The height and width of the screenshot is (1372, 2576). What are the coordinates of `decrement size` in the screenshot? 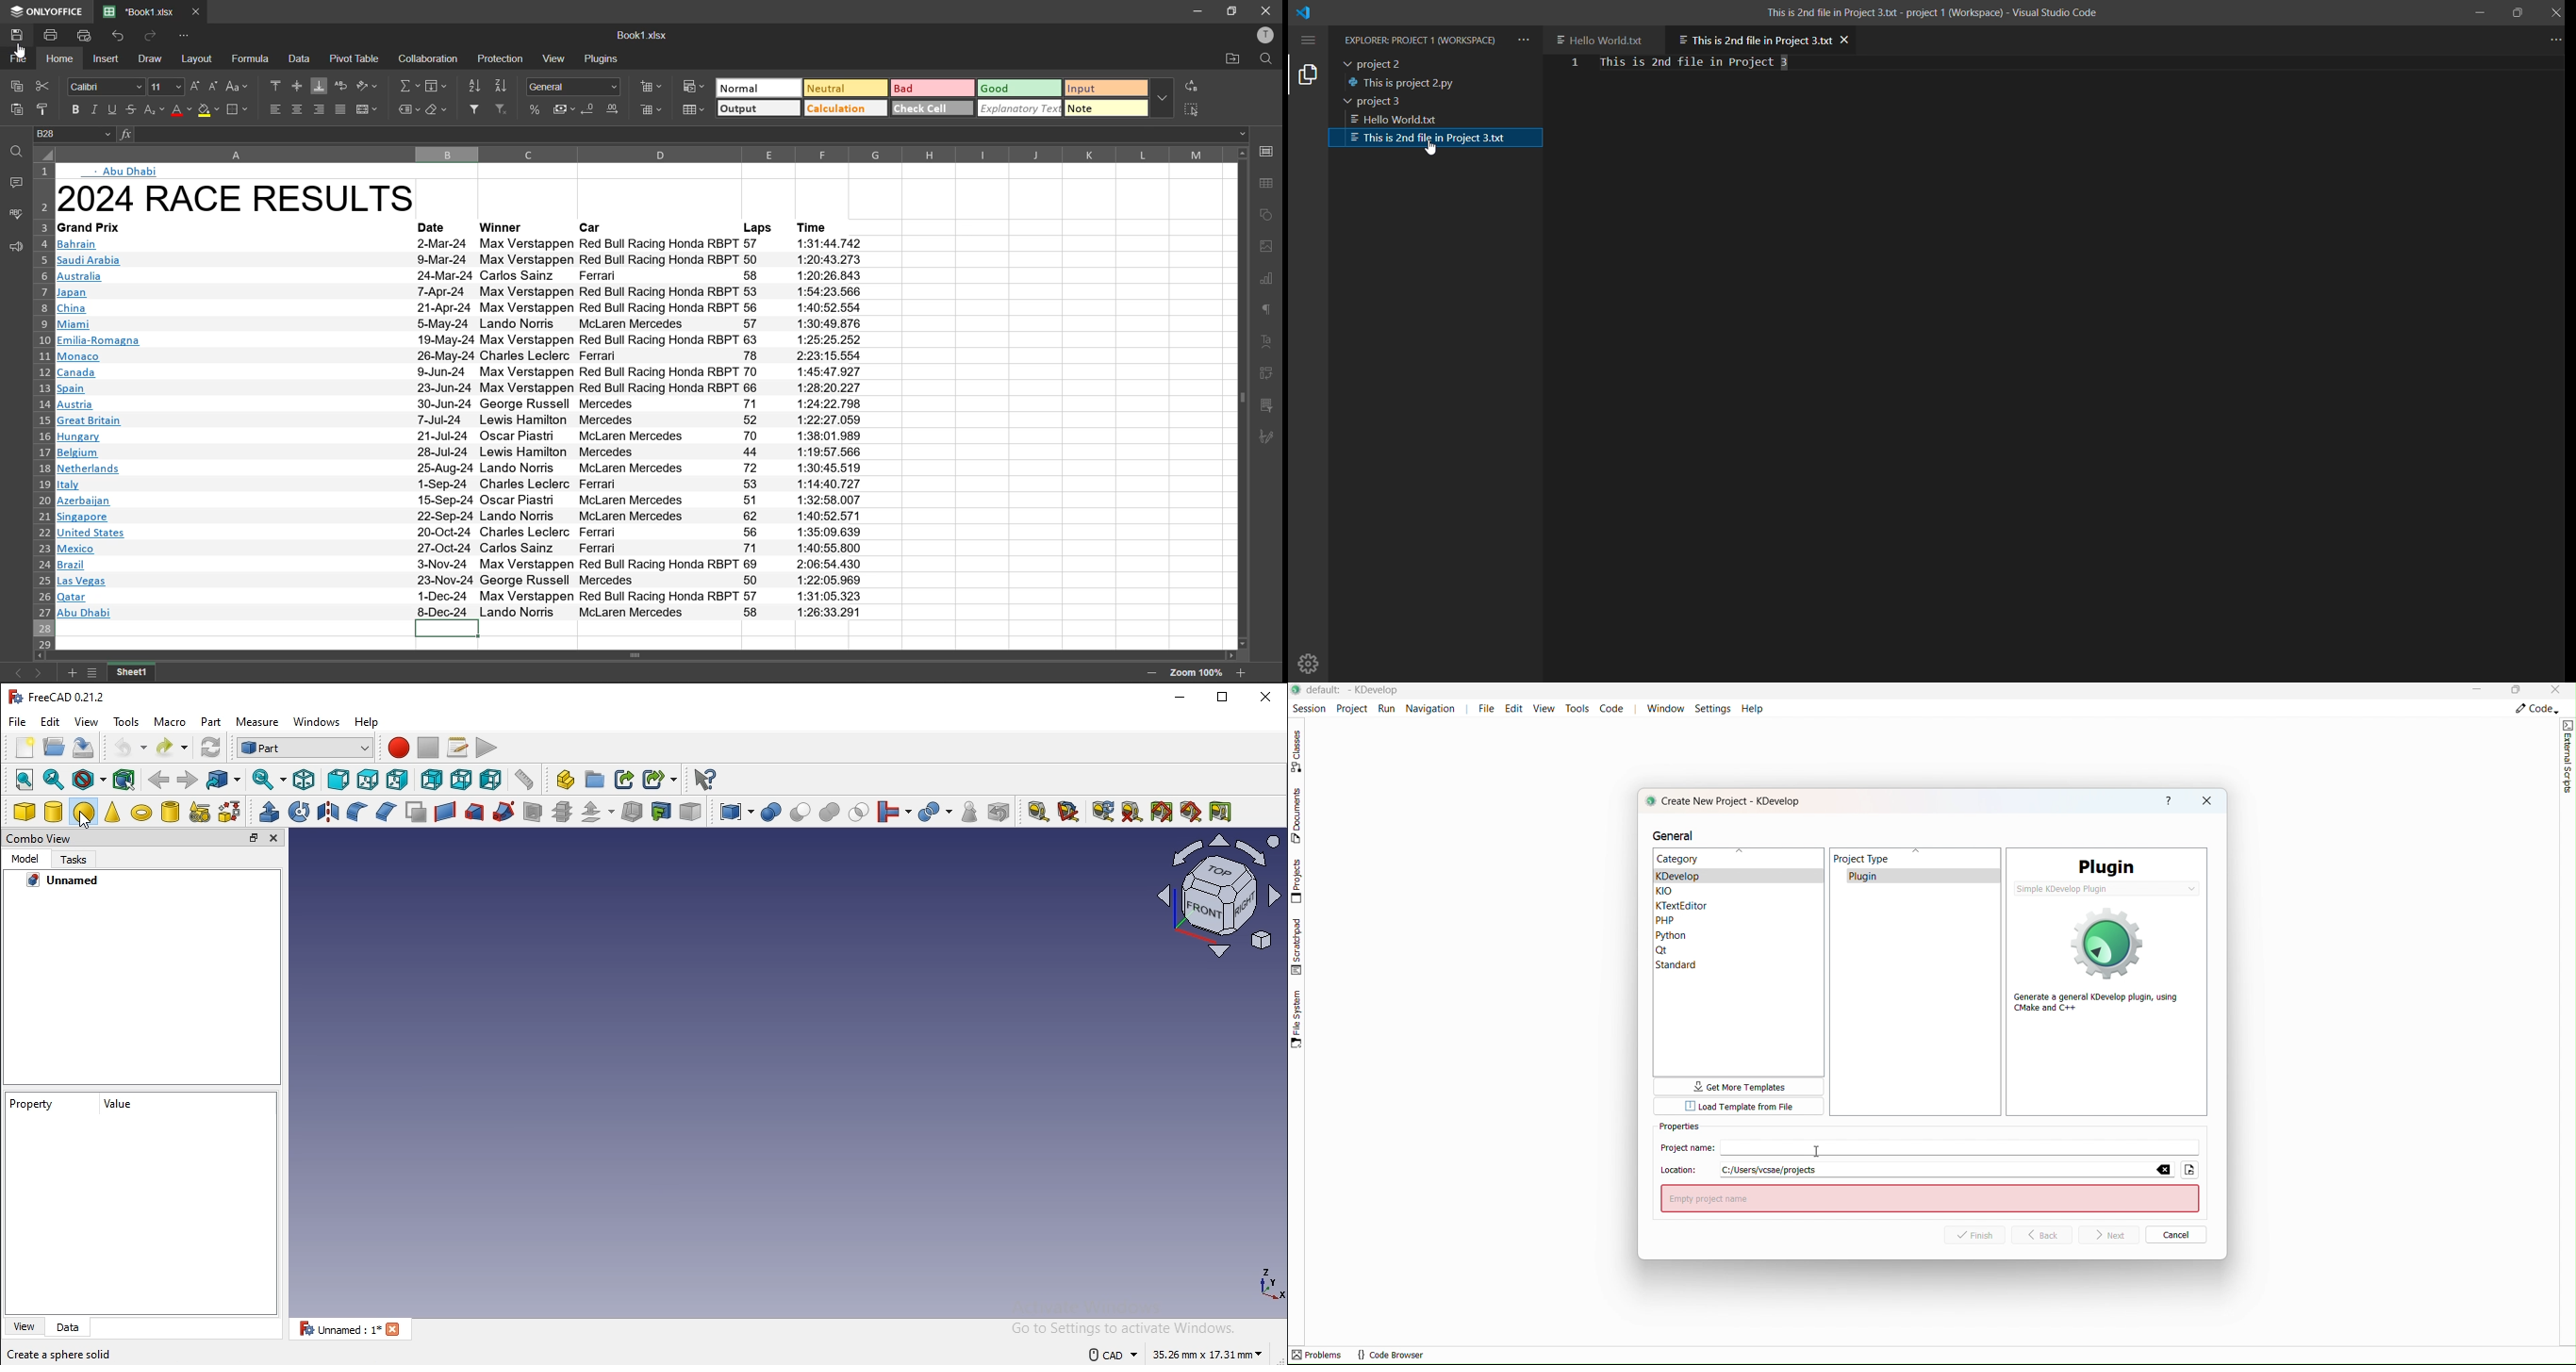 It's located at (216, 87).